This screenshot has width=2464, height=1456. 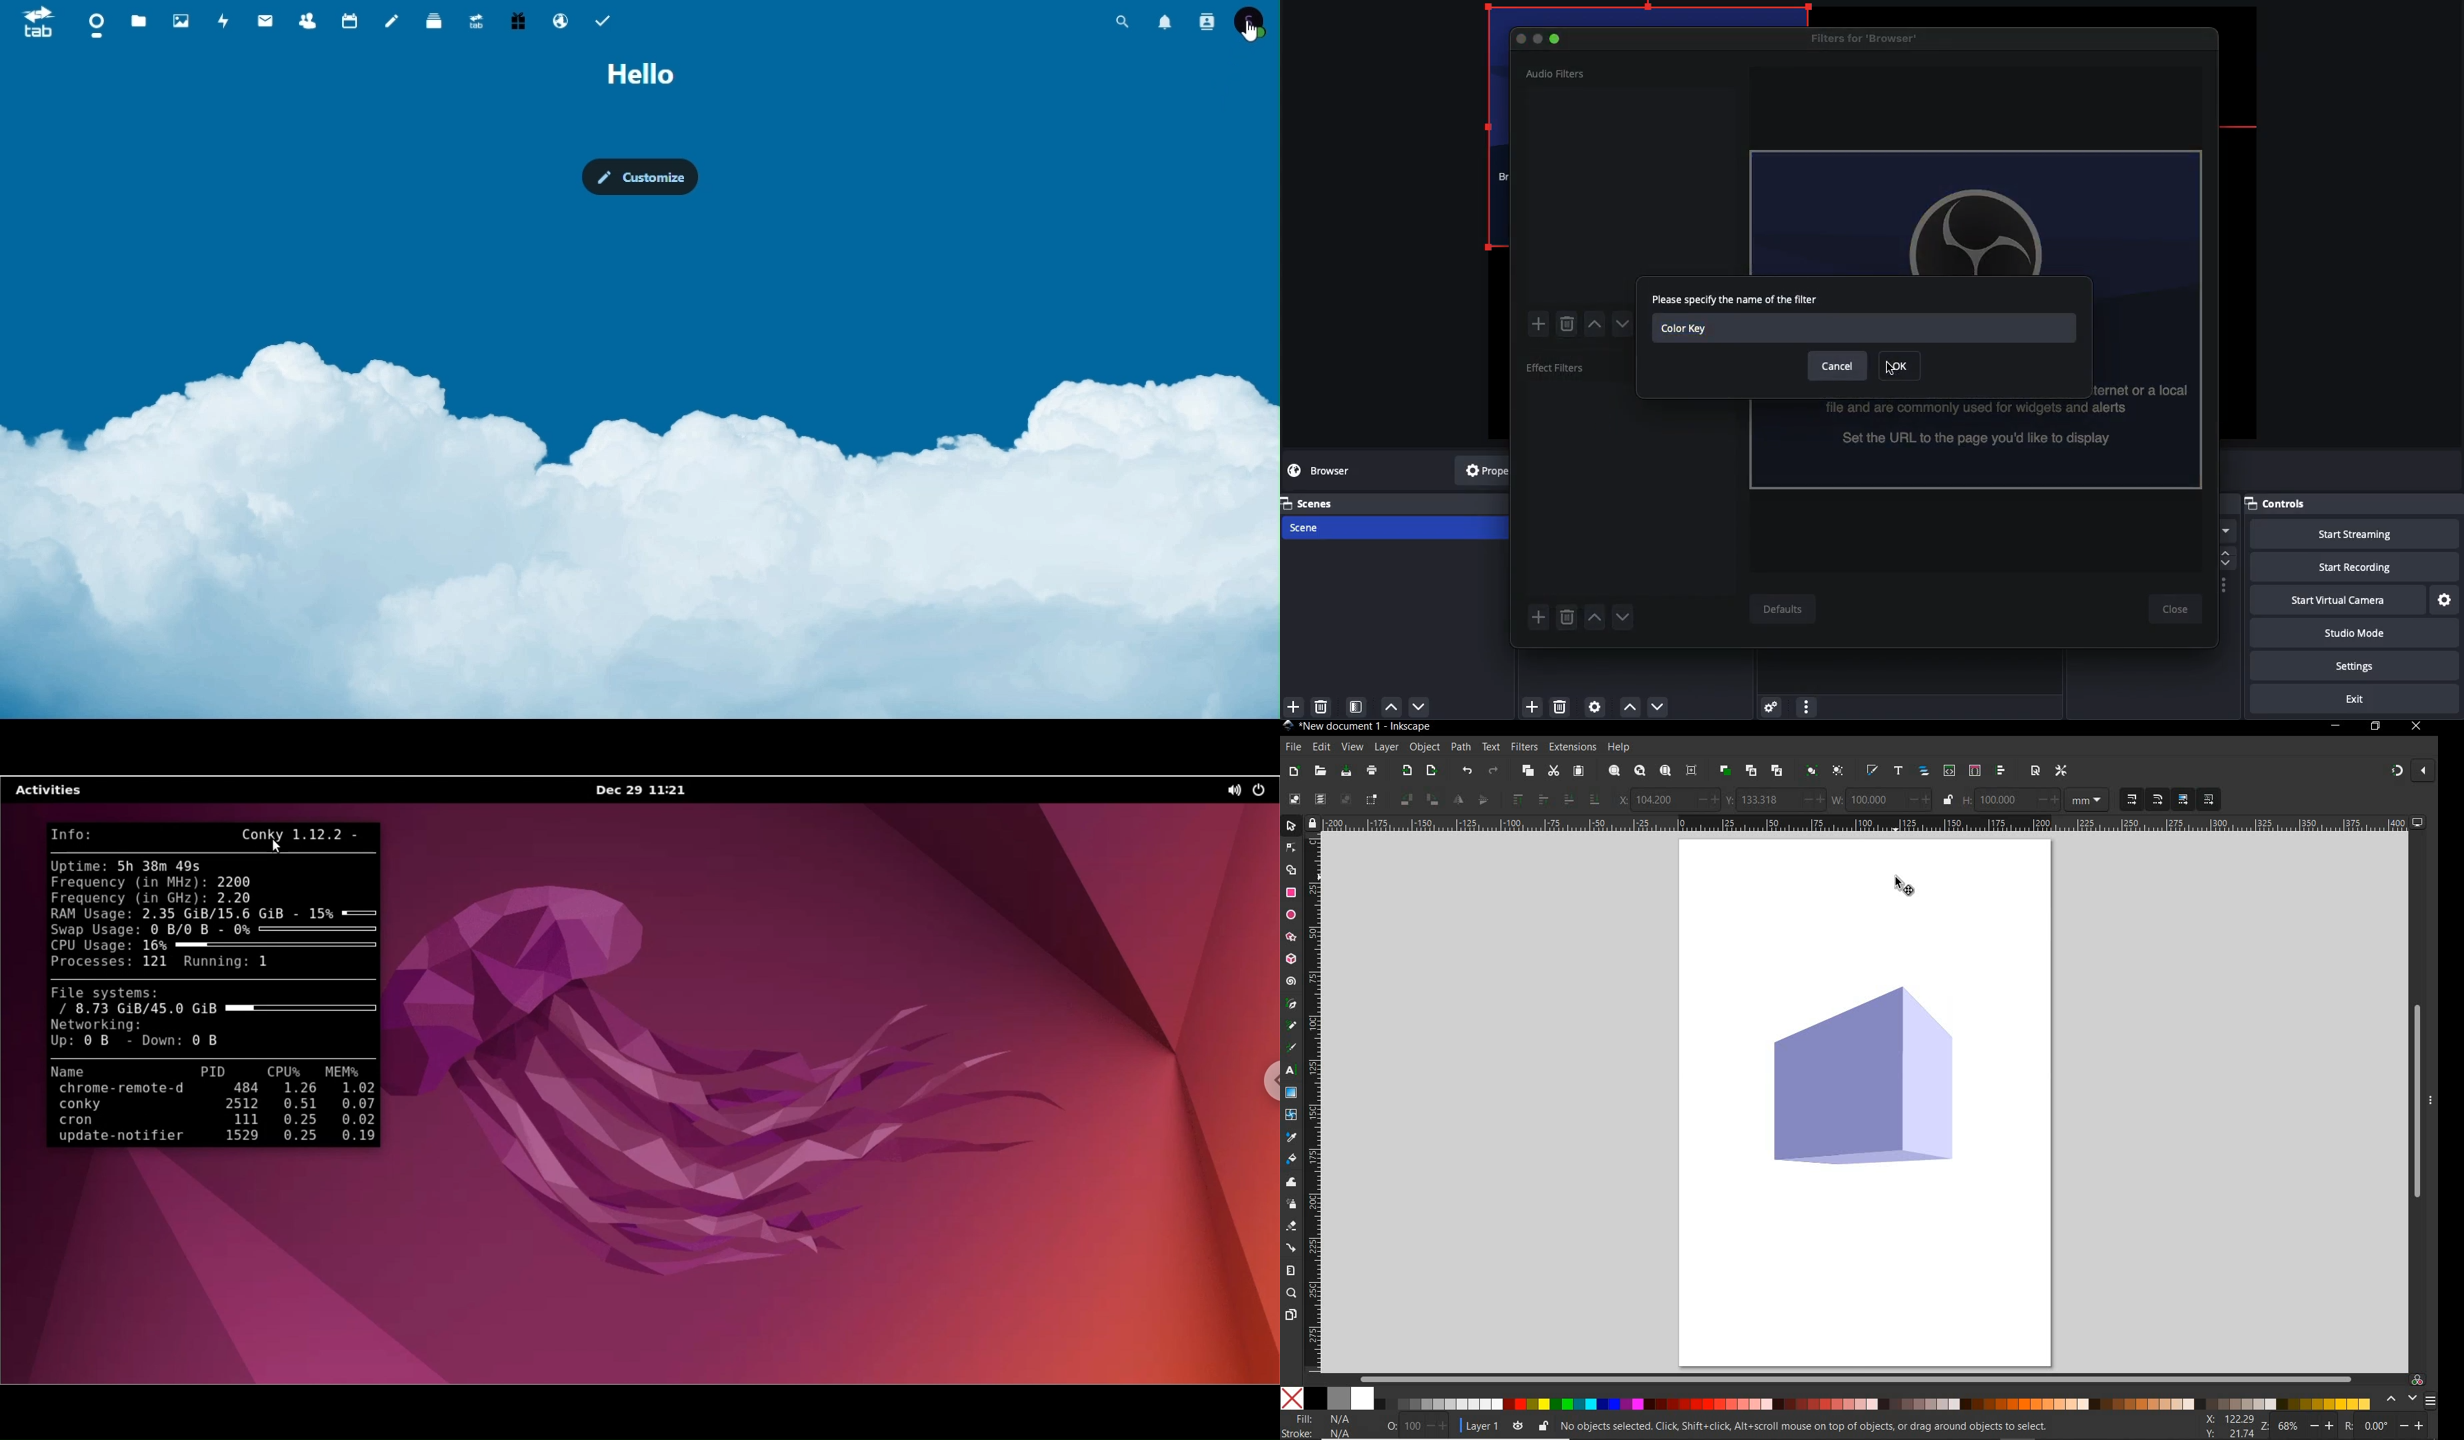 I want to click on nothing selected, so click(x=1391, y=1421).